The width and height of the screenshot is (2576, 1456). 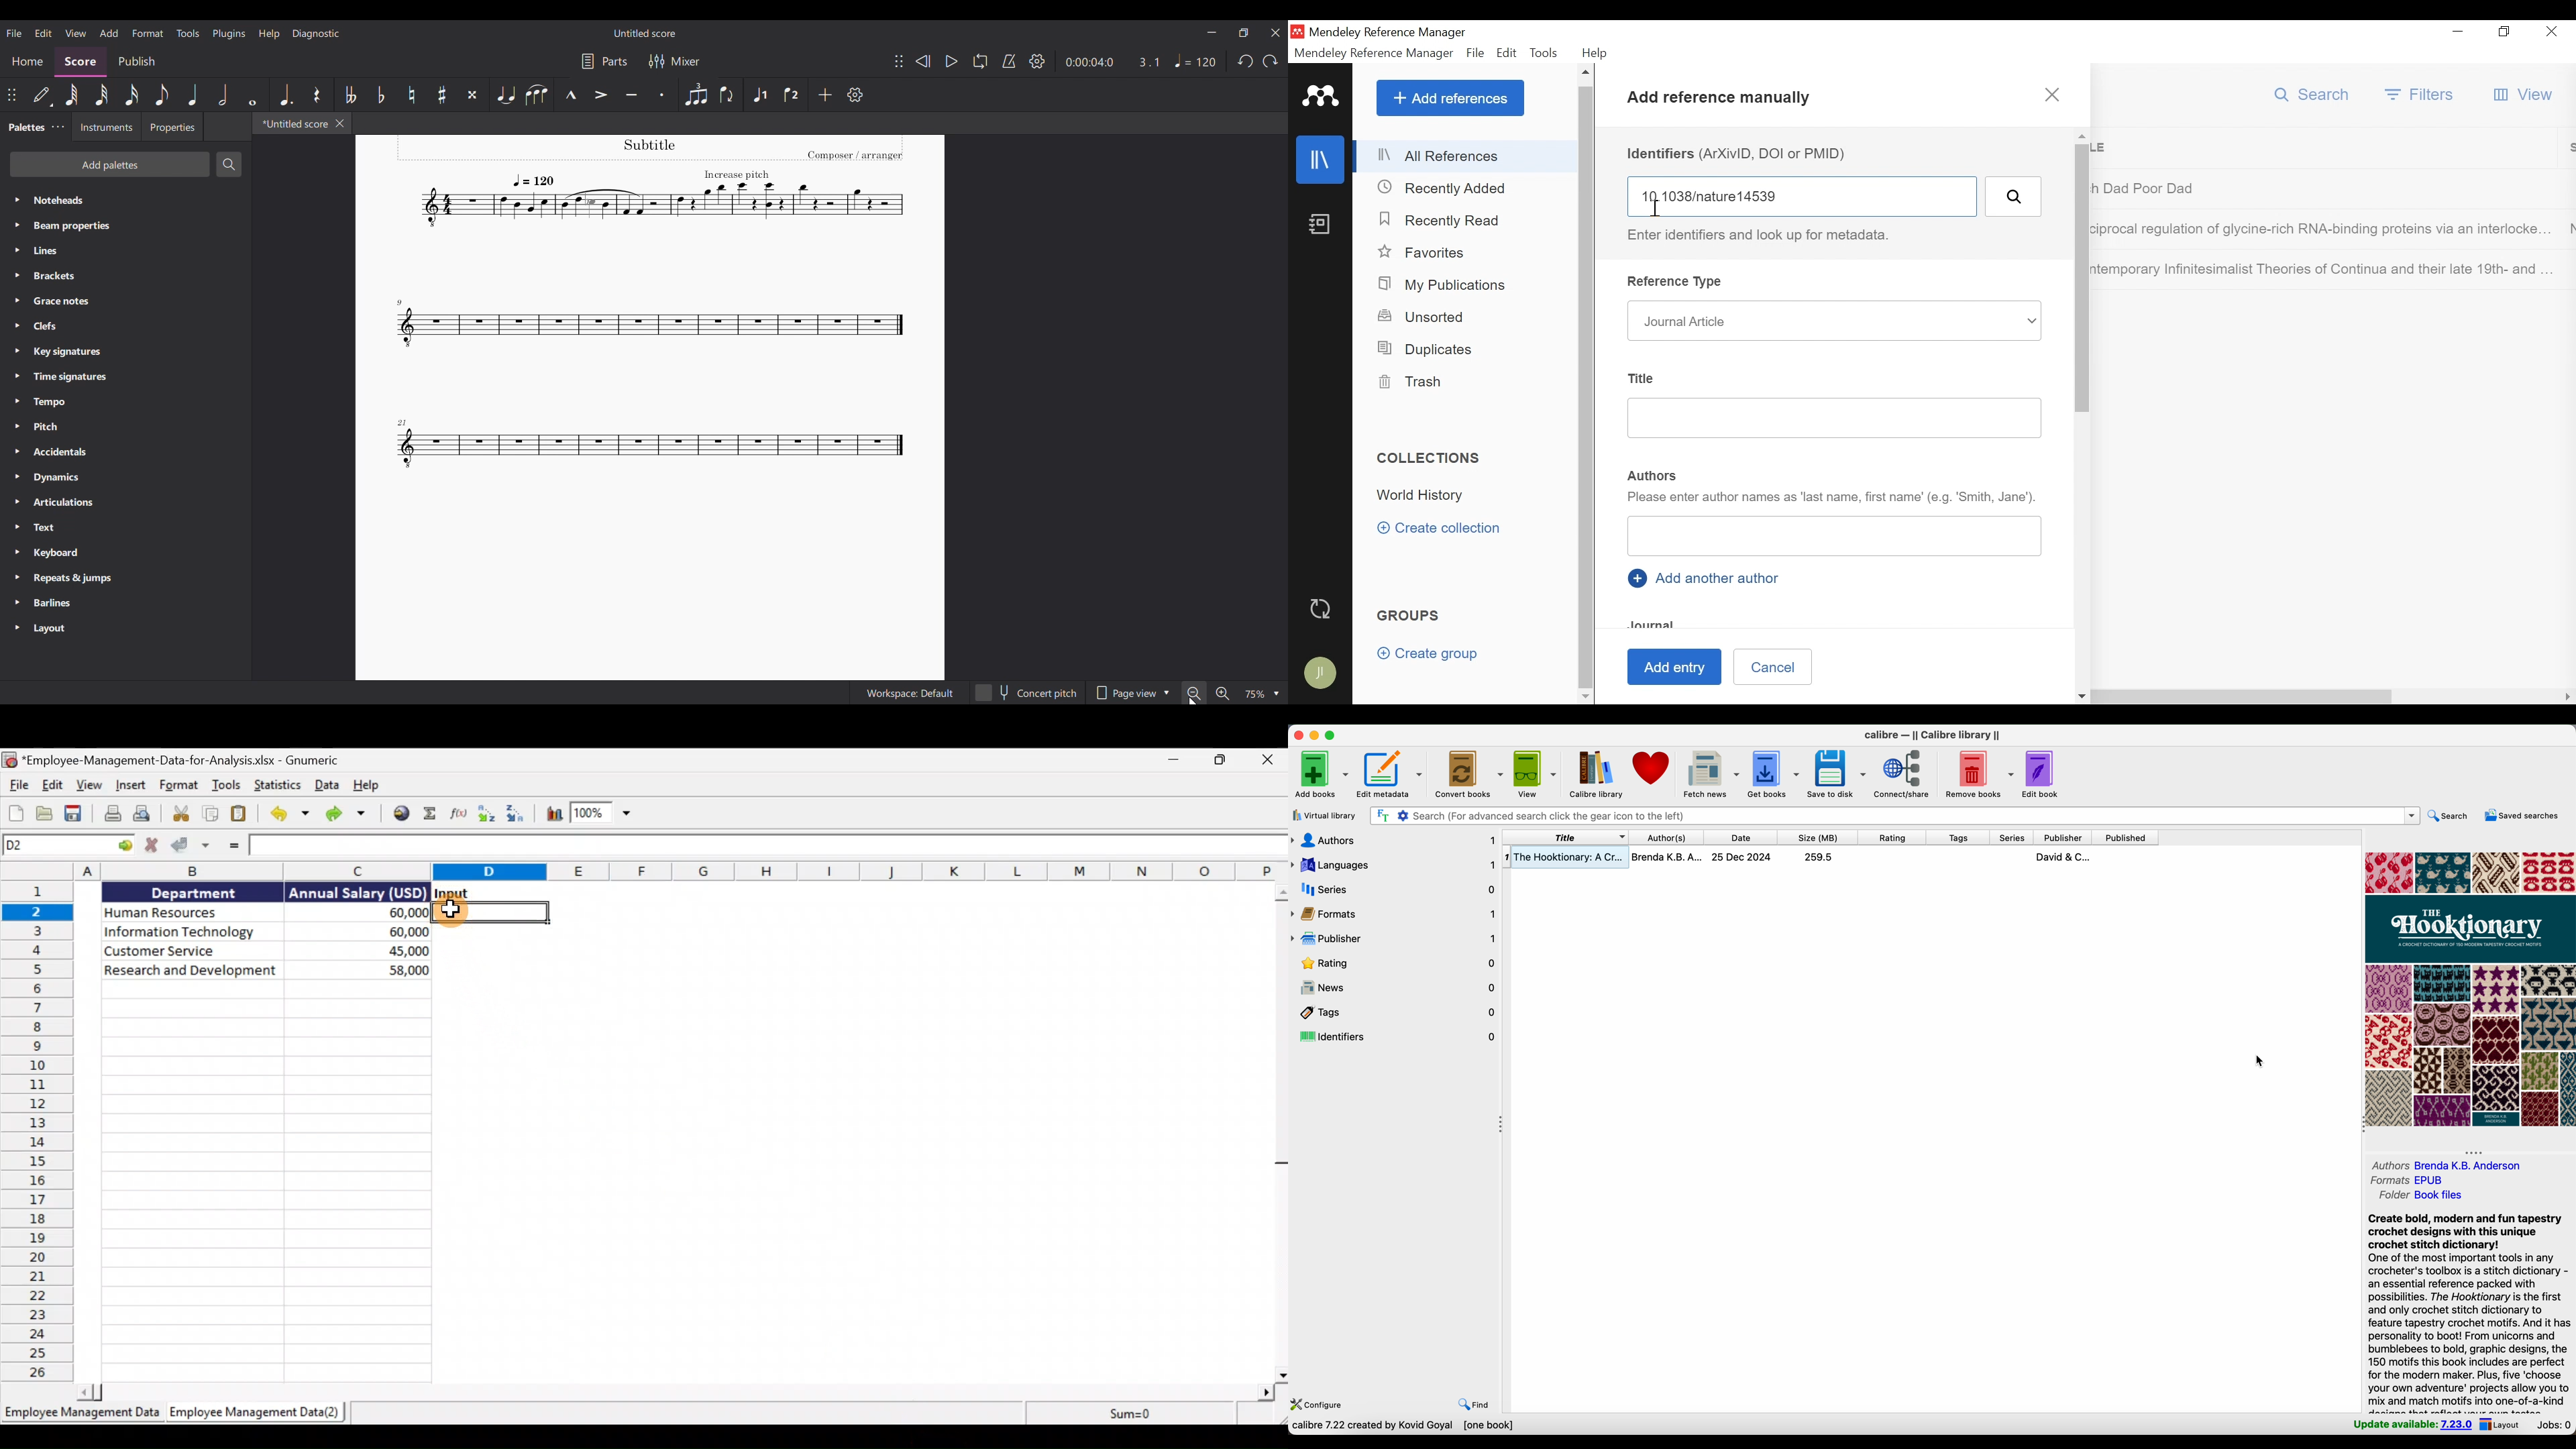 What do you see at coordinates (430, 815) in the screenshot?
I see `Sum into current cell` at bounding box center [430, 815].